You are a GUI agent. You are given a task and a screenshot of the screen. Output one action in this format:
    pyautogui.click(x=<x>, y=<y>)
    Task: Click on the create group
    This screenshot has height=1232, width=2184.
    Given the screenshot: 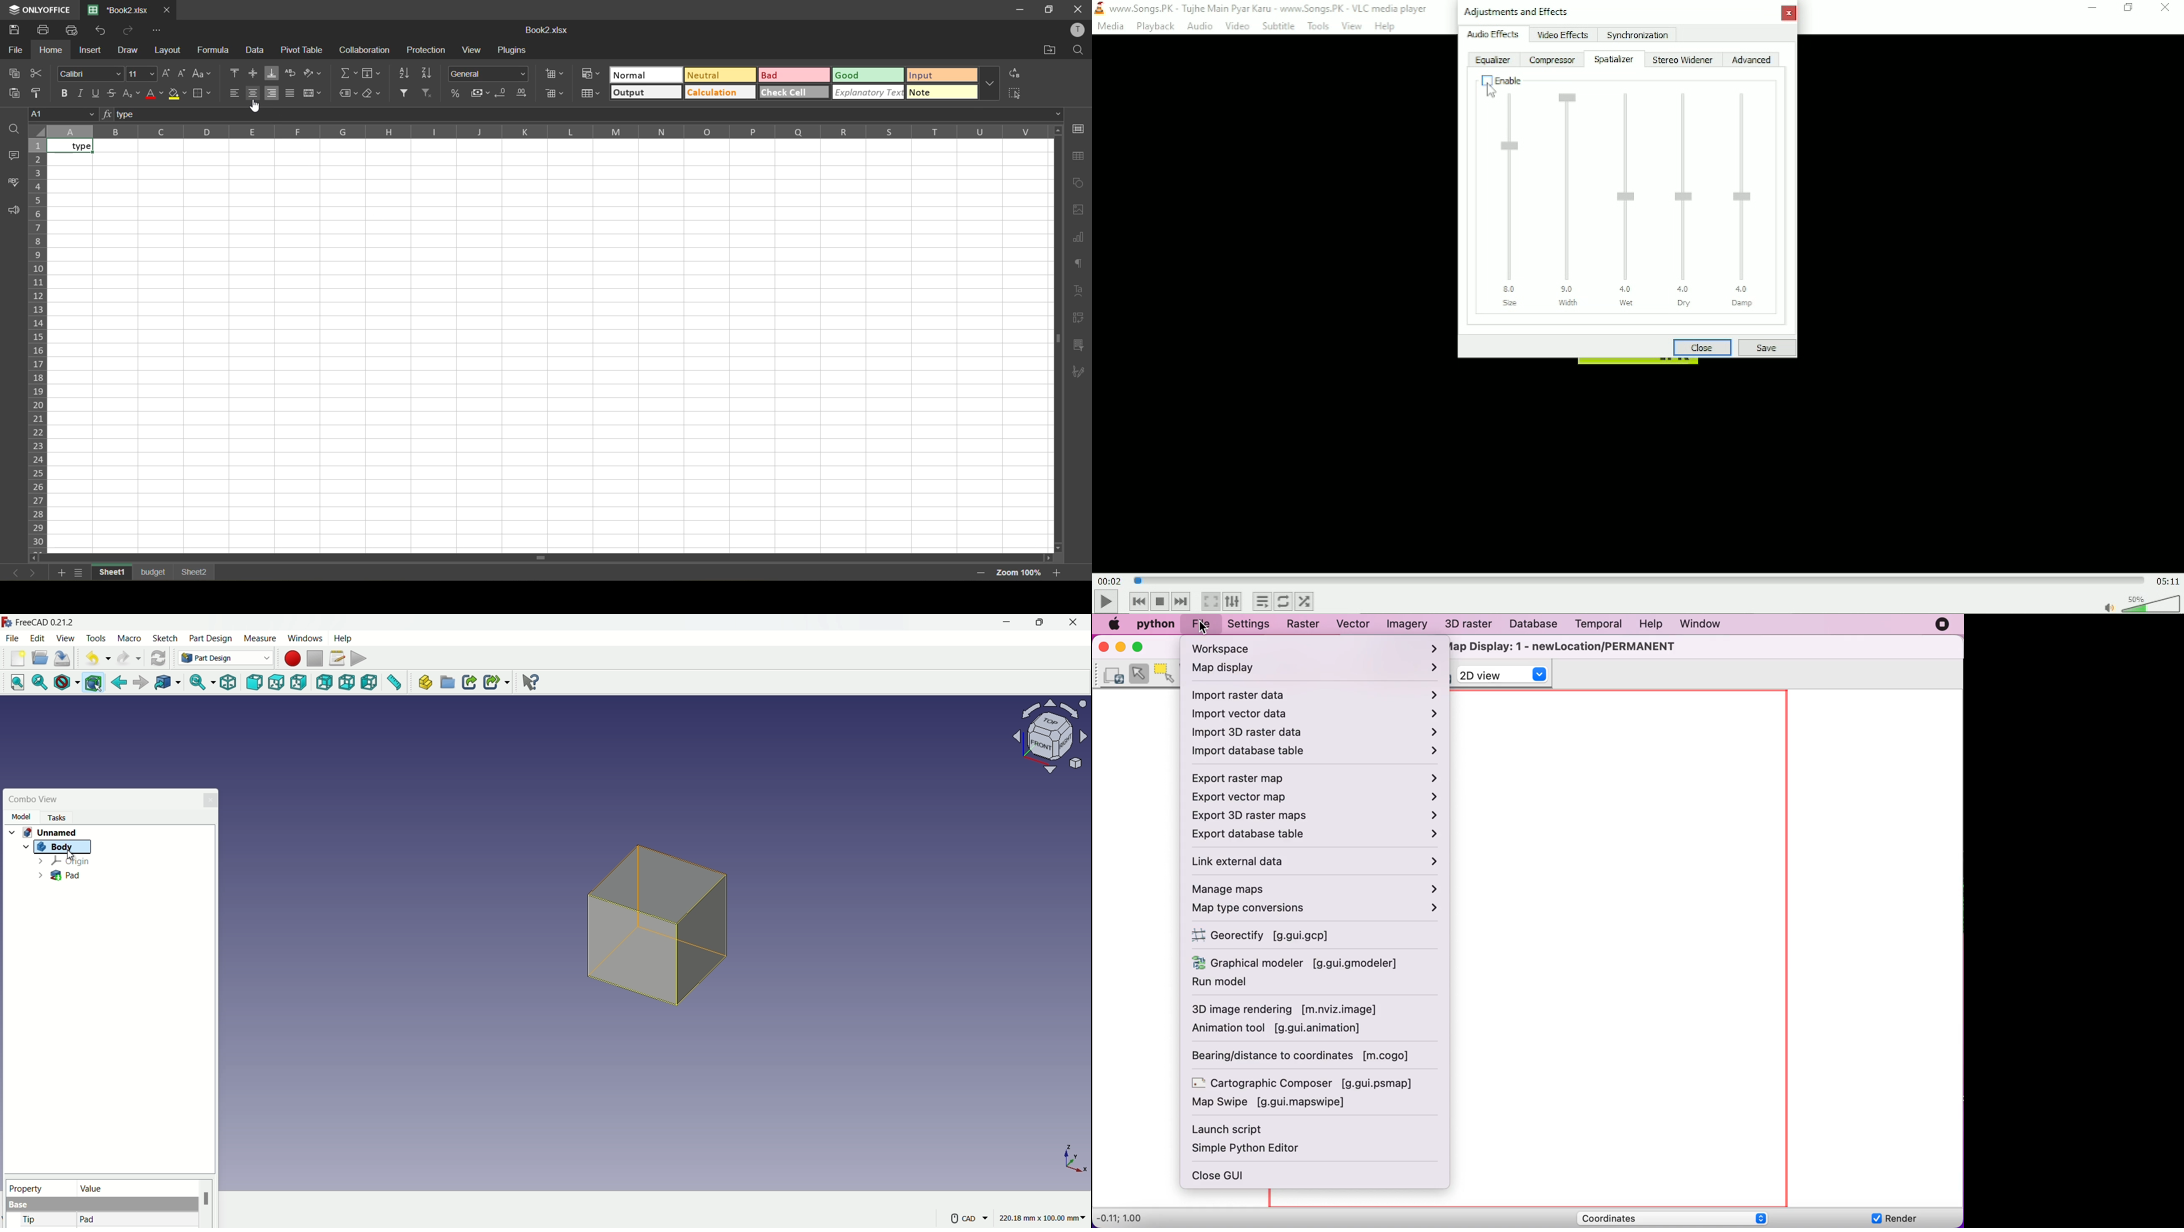 What is the action you would take?
    pyautogui.click(x=449, y=683)
    